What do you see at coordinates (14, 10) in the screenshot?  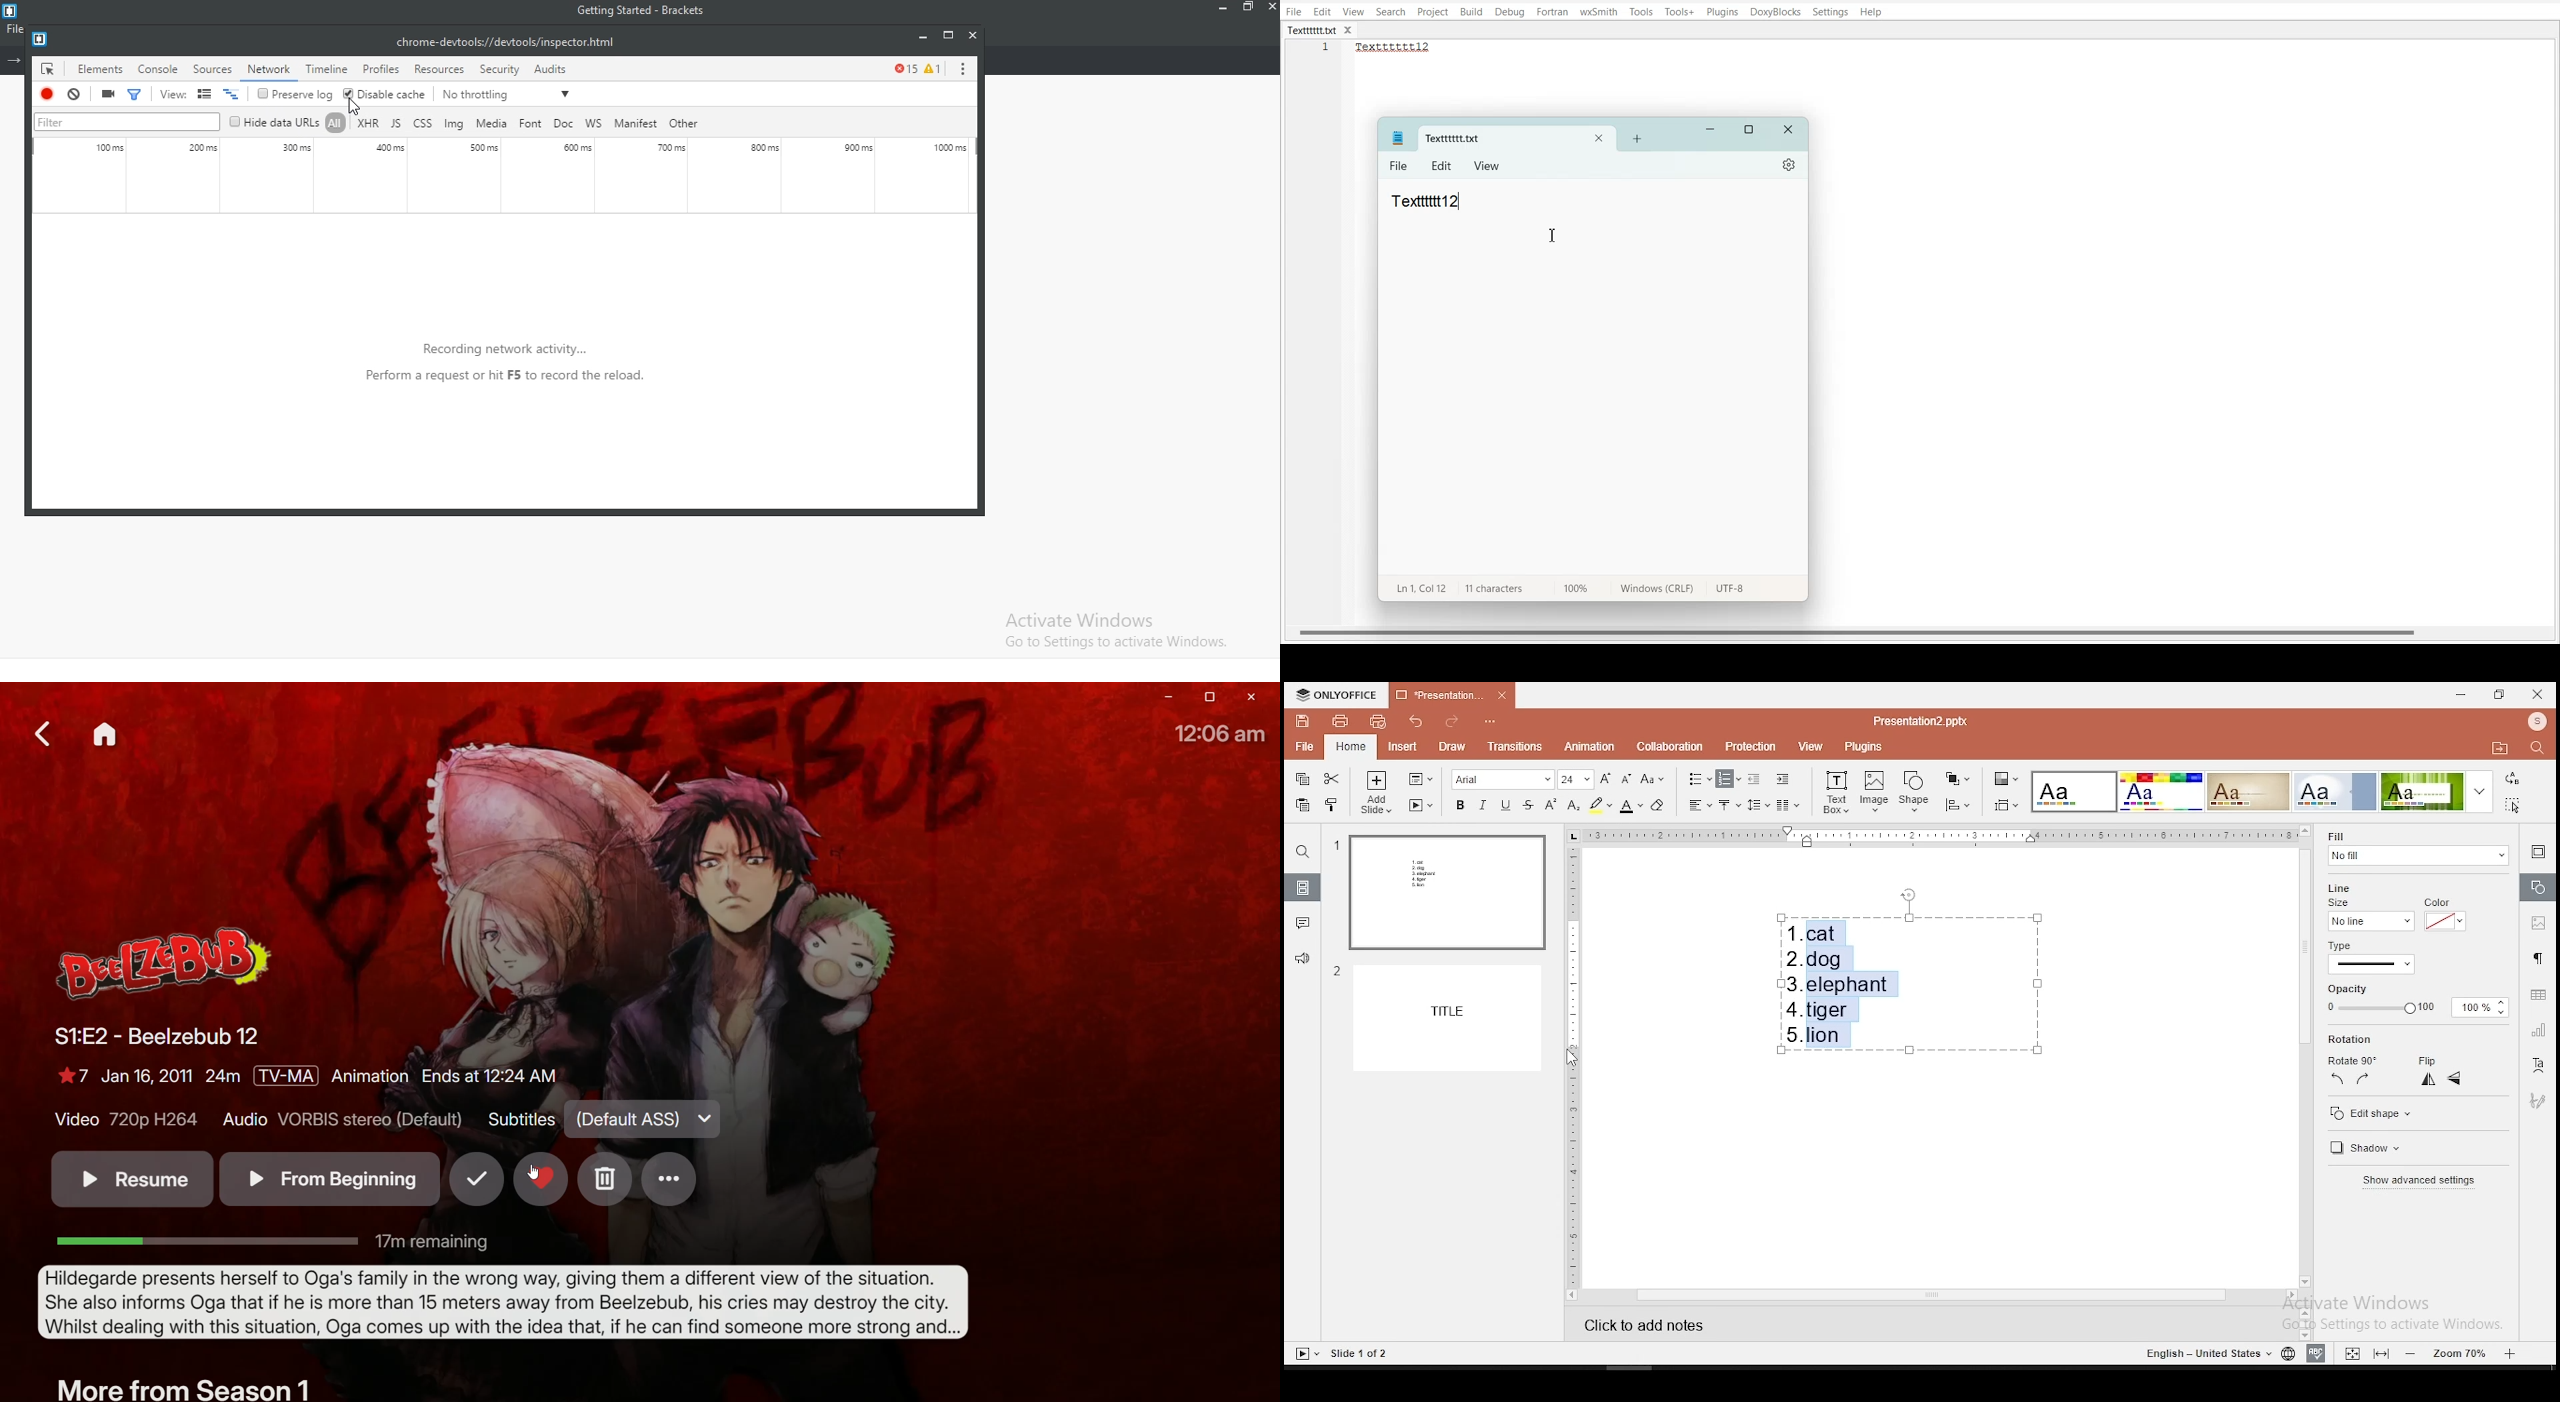 I see `logo` at bounding box center [14, 10].